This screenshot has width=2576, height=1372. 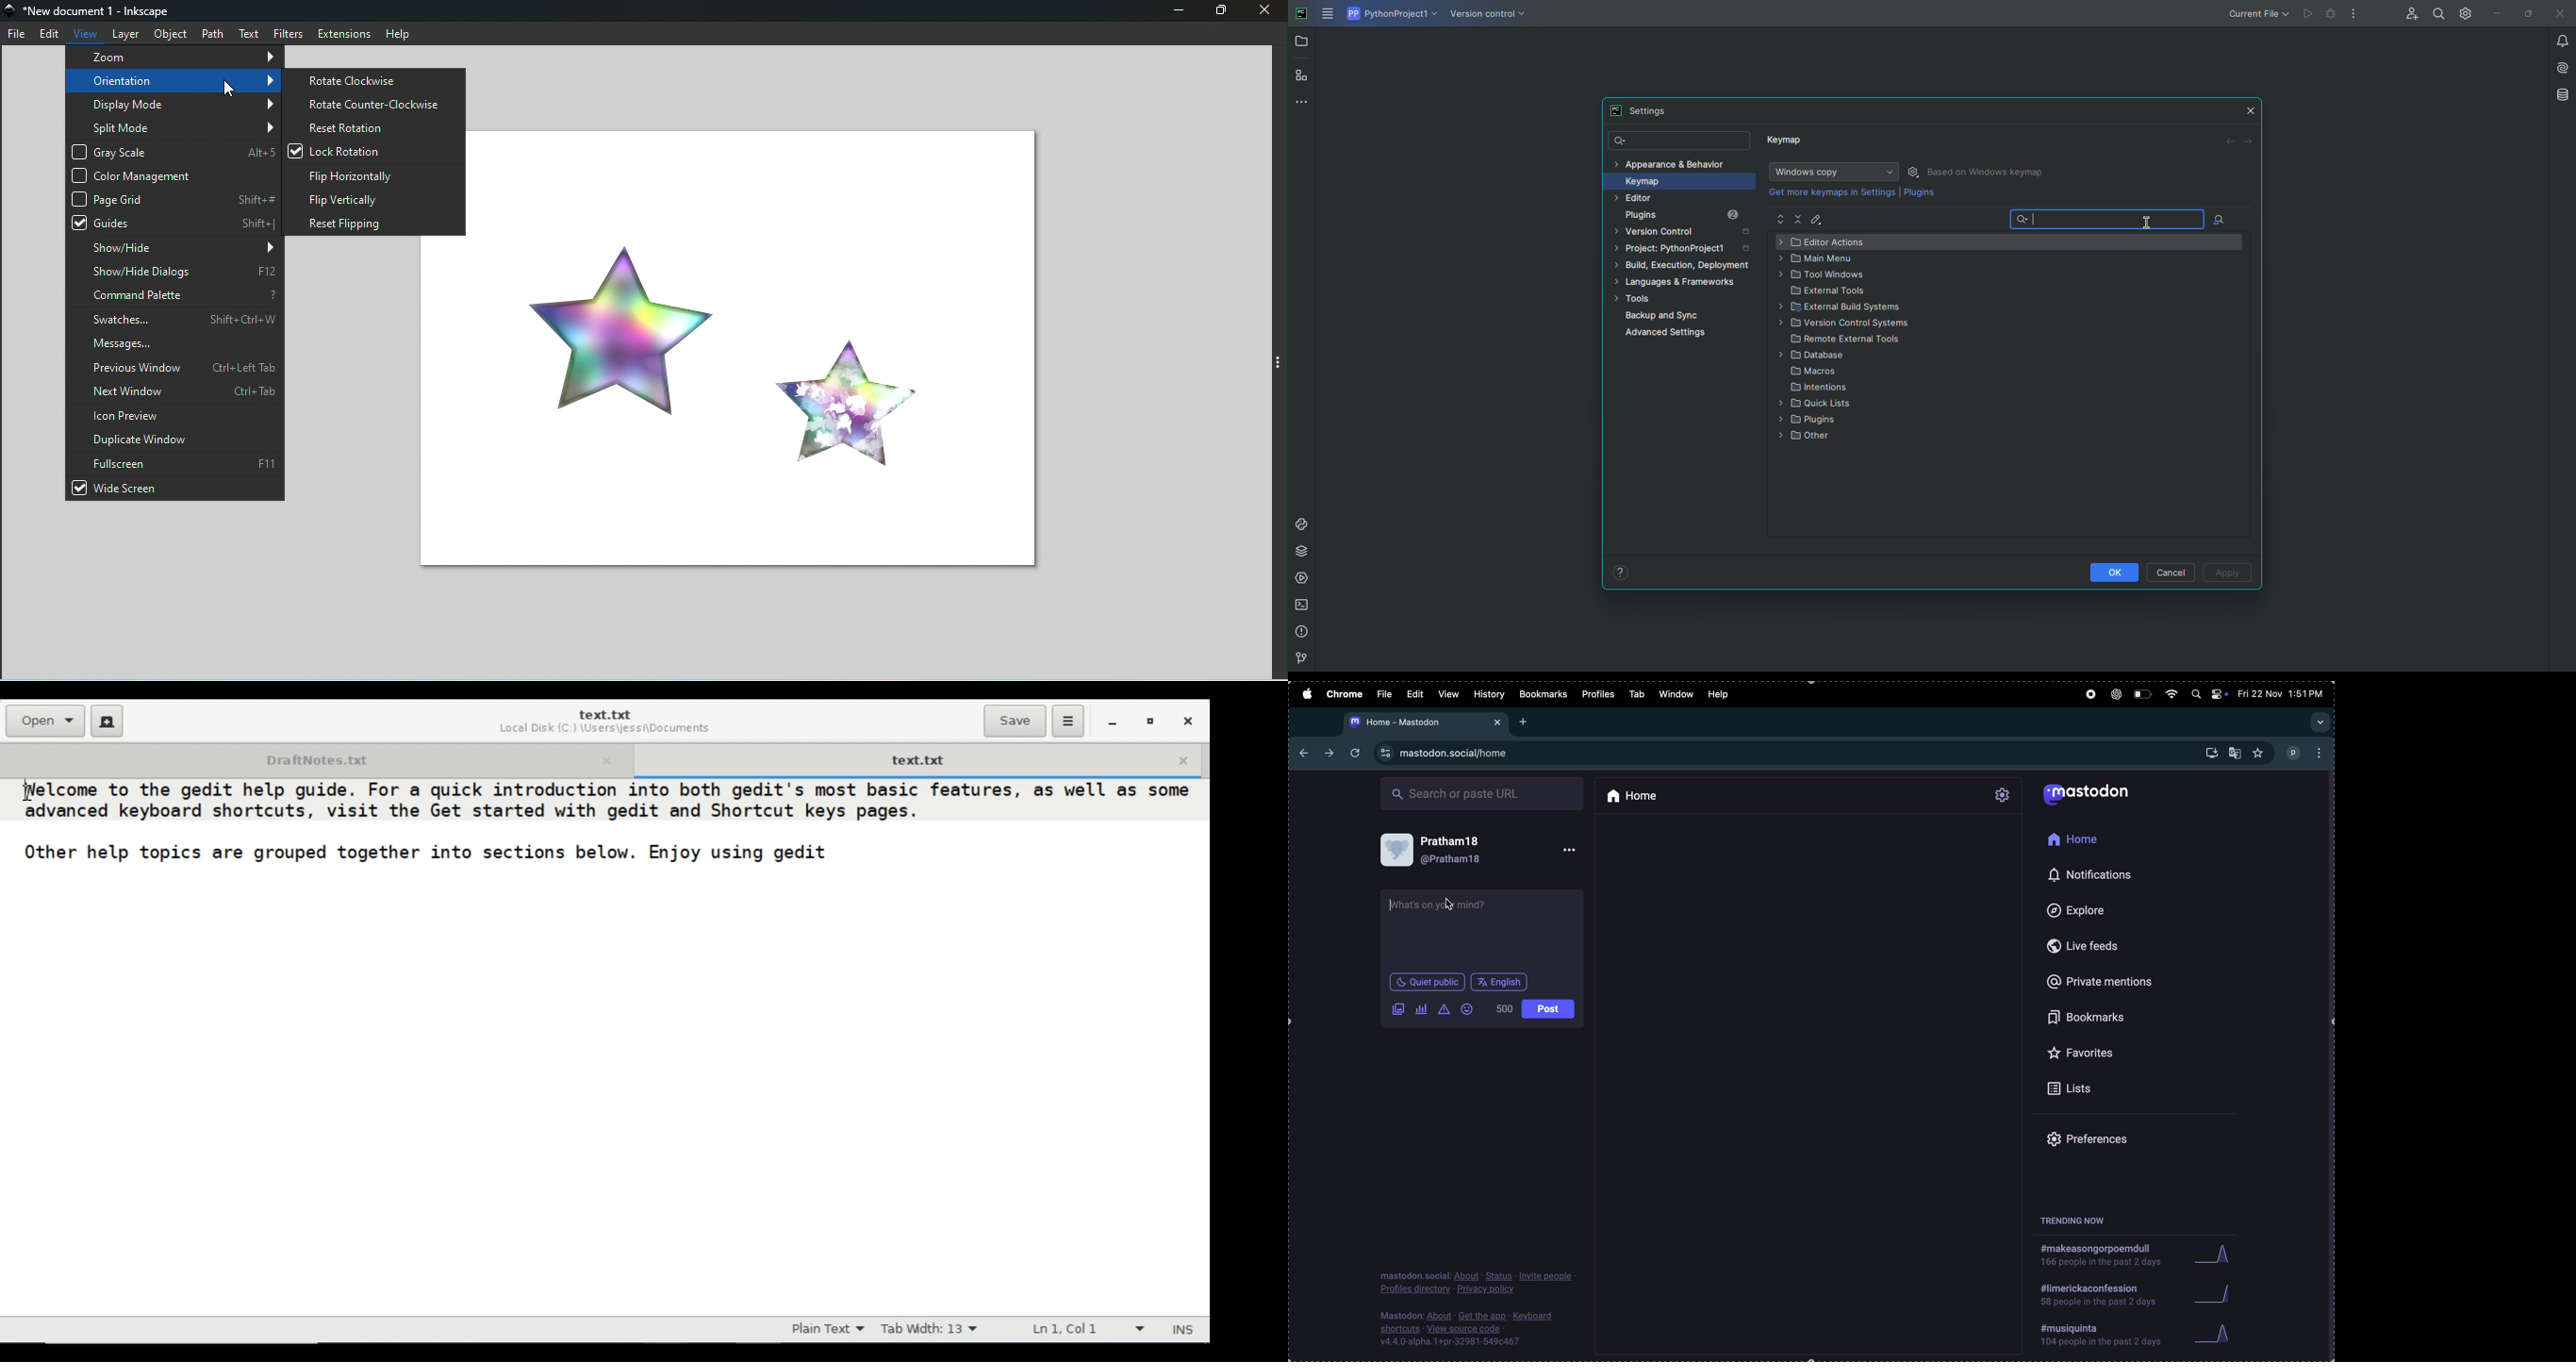 I want to click on view site information, so click(x=1384, y=753).